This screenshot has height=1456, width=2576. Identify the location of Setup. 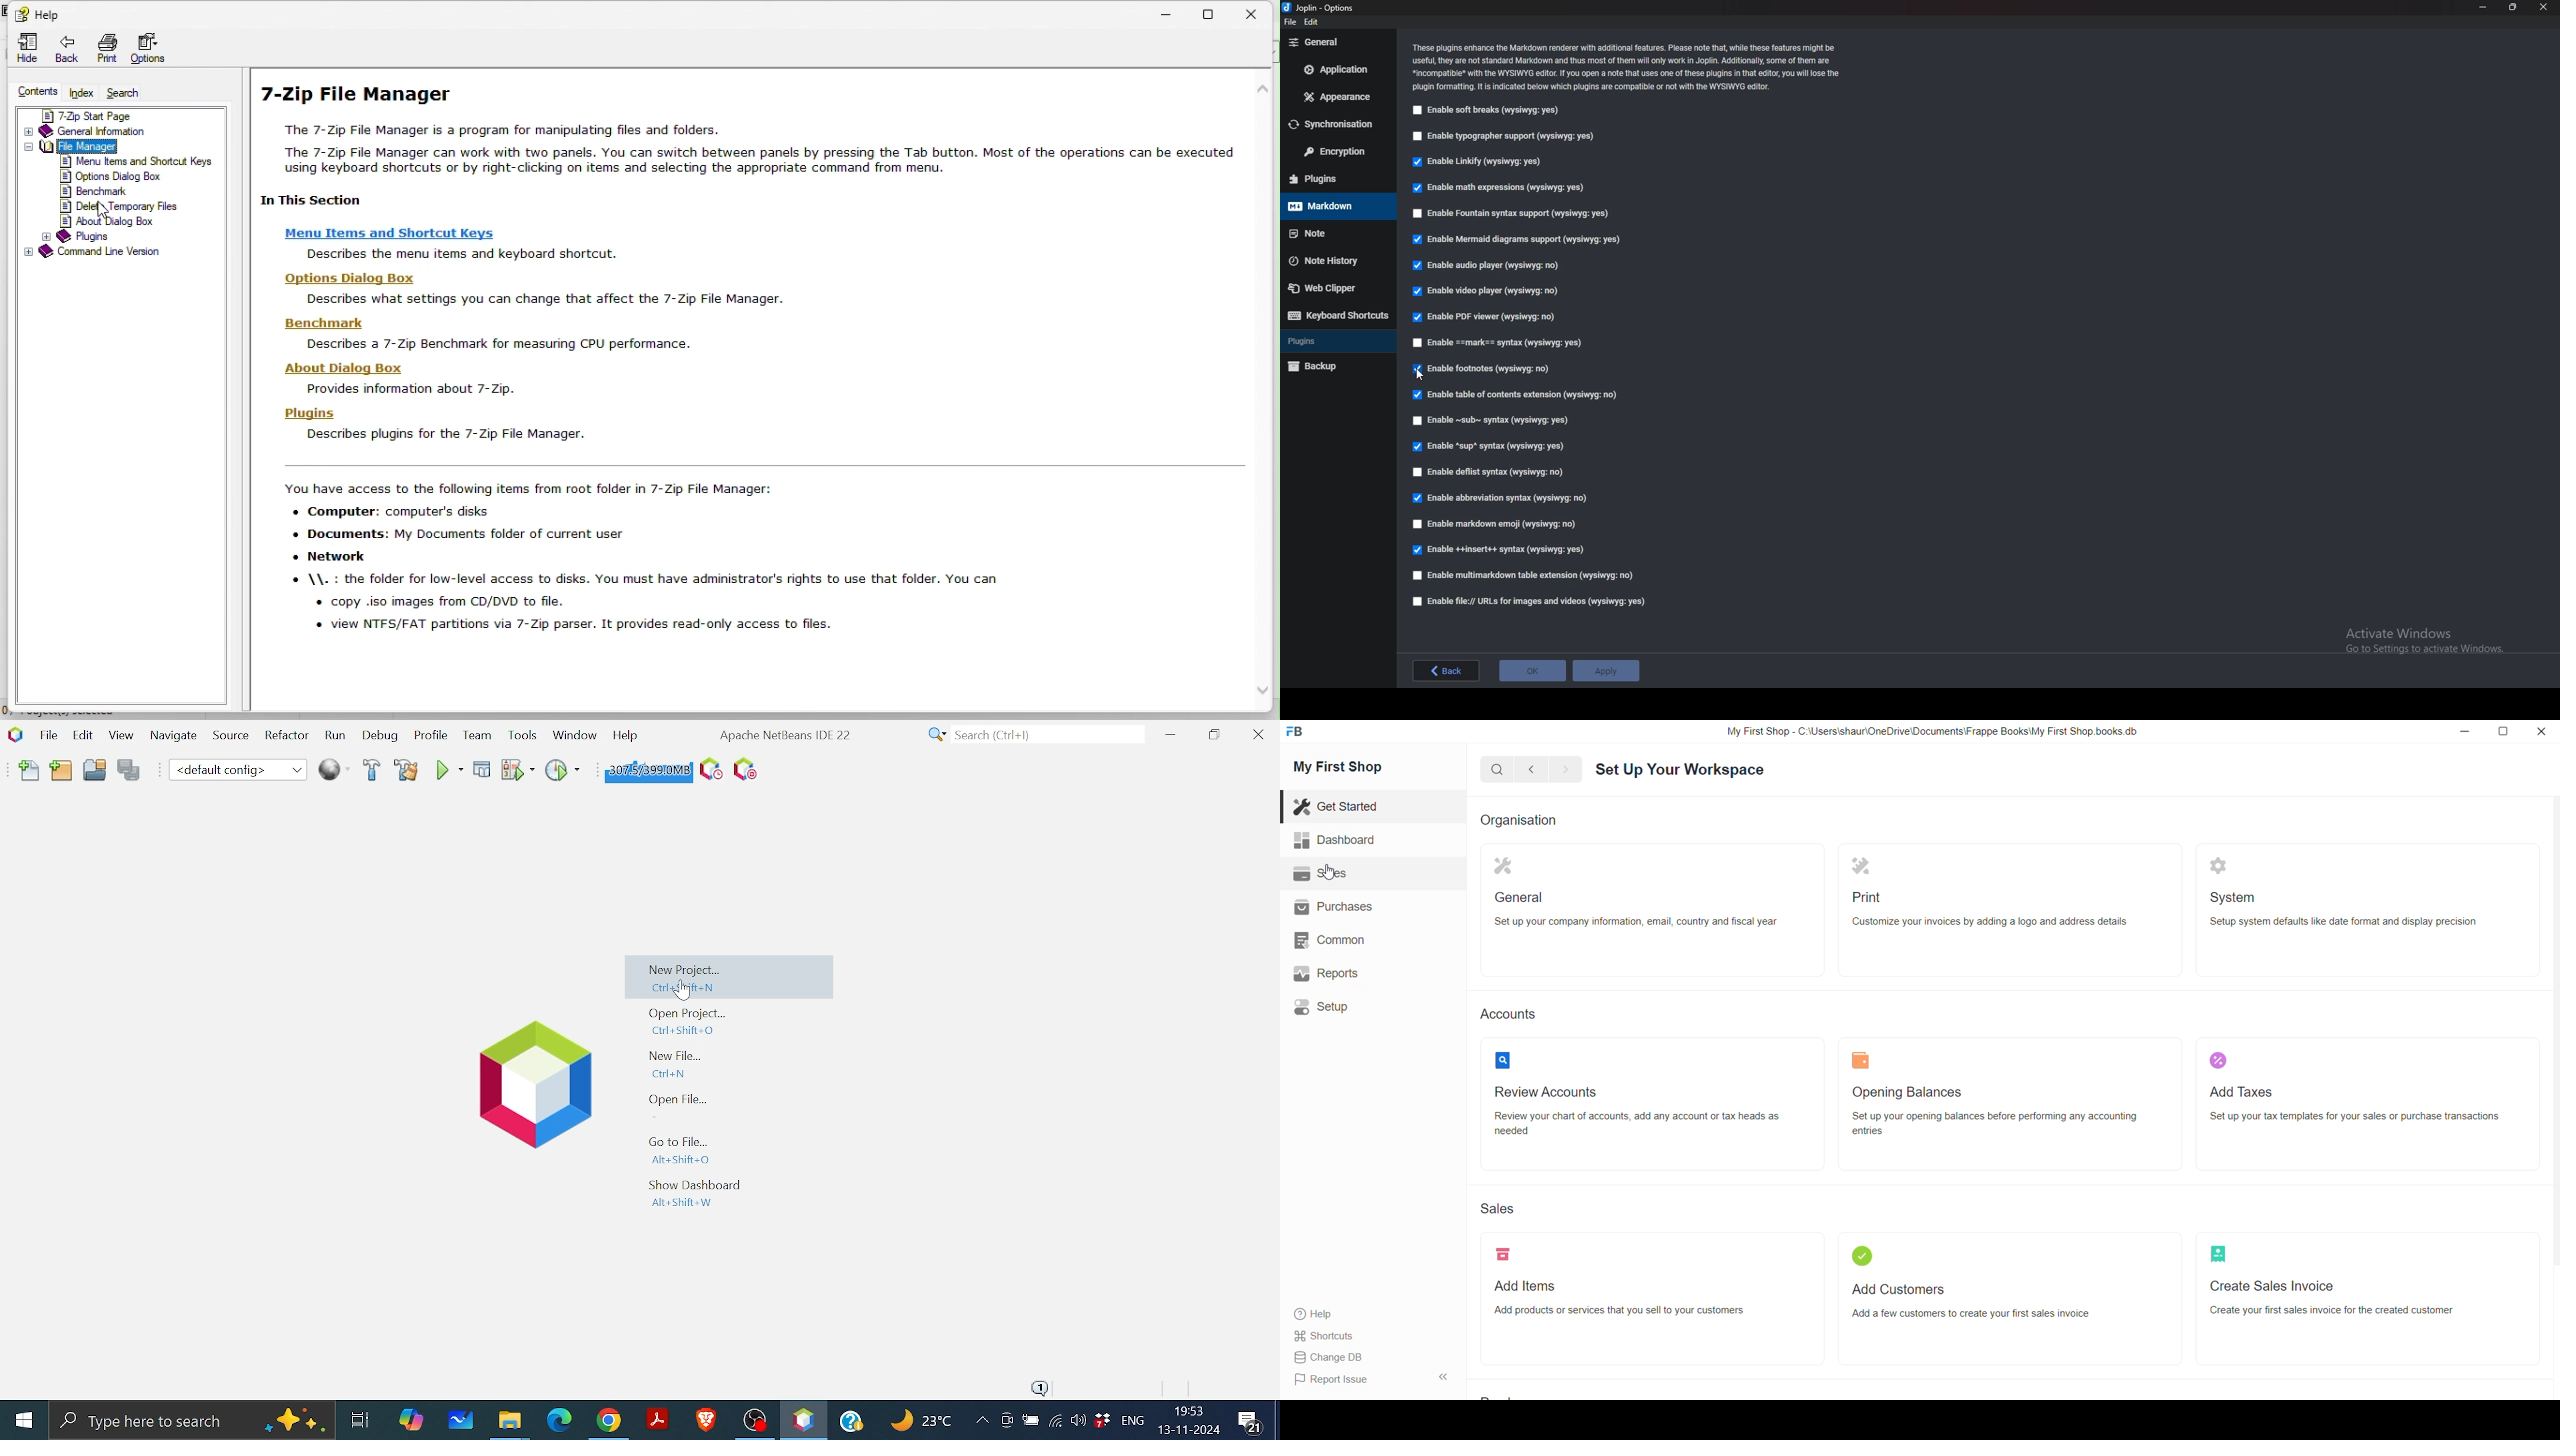
(1325, 1009).